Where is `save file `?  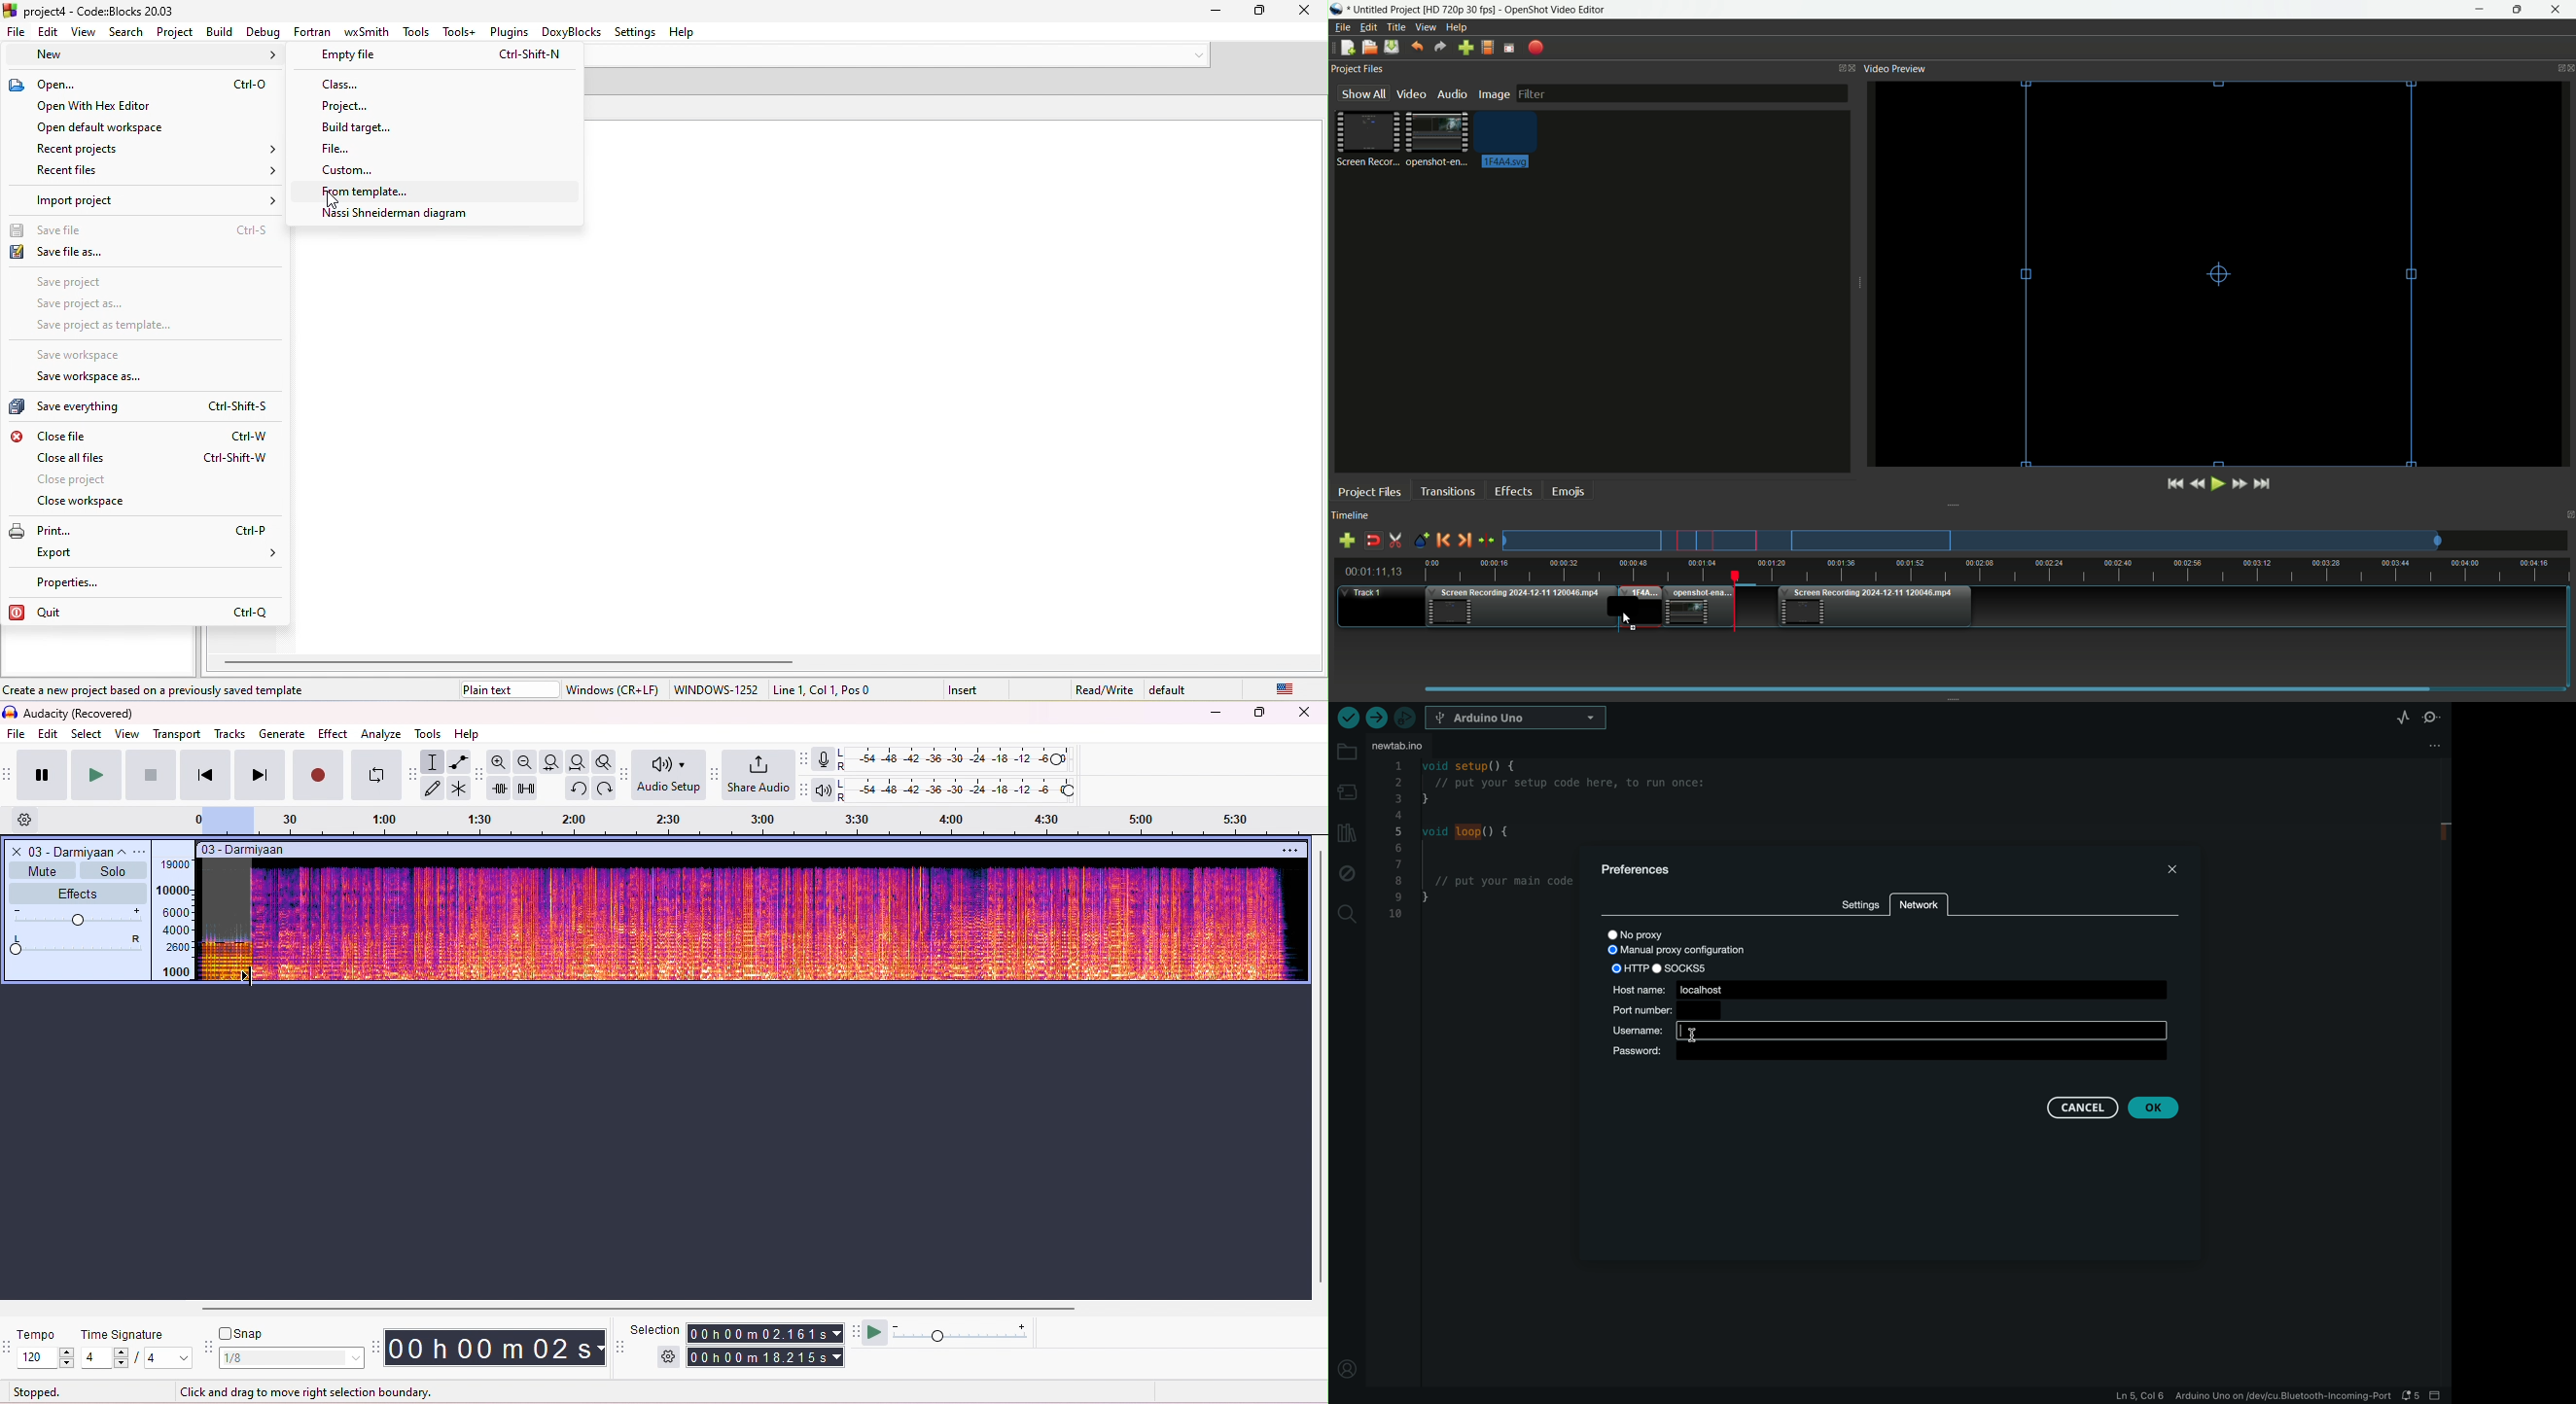
save file  is located at coordinates (148, 228).